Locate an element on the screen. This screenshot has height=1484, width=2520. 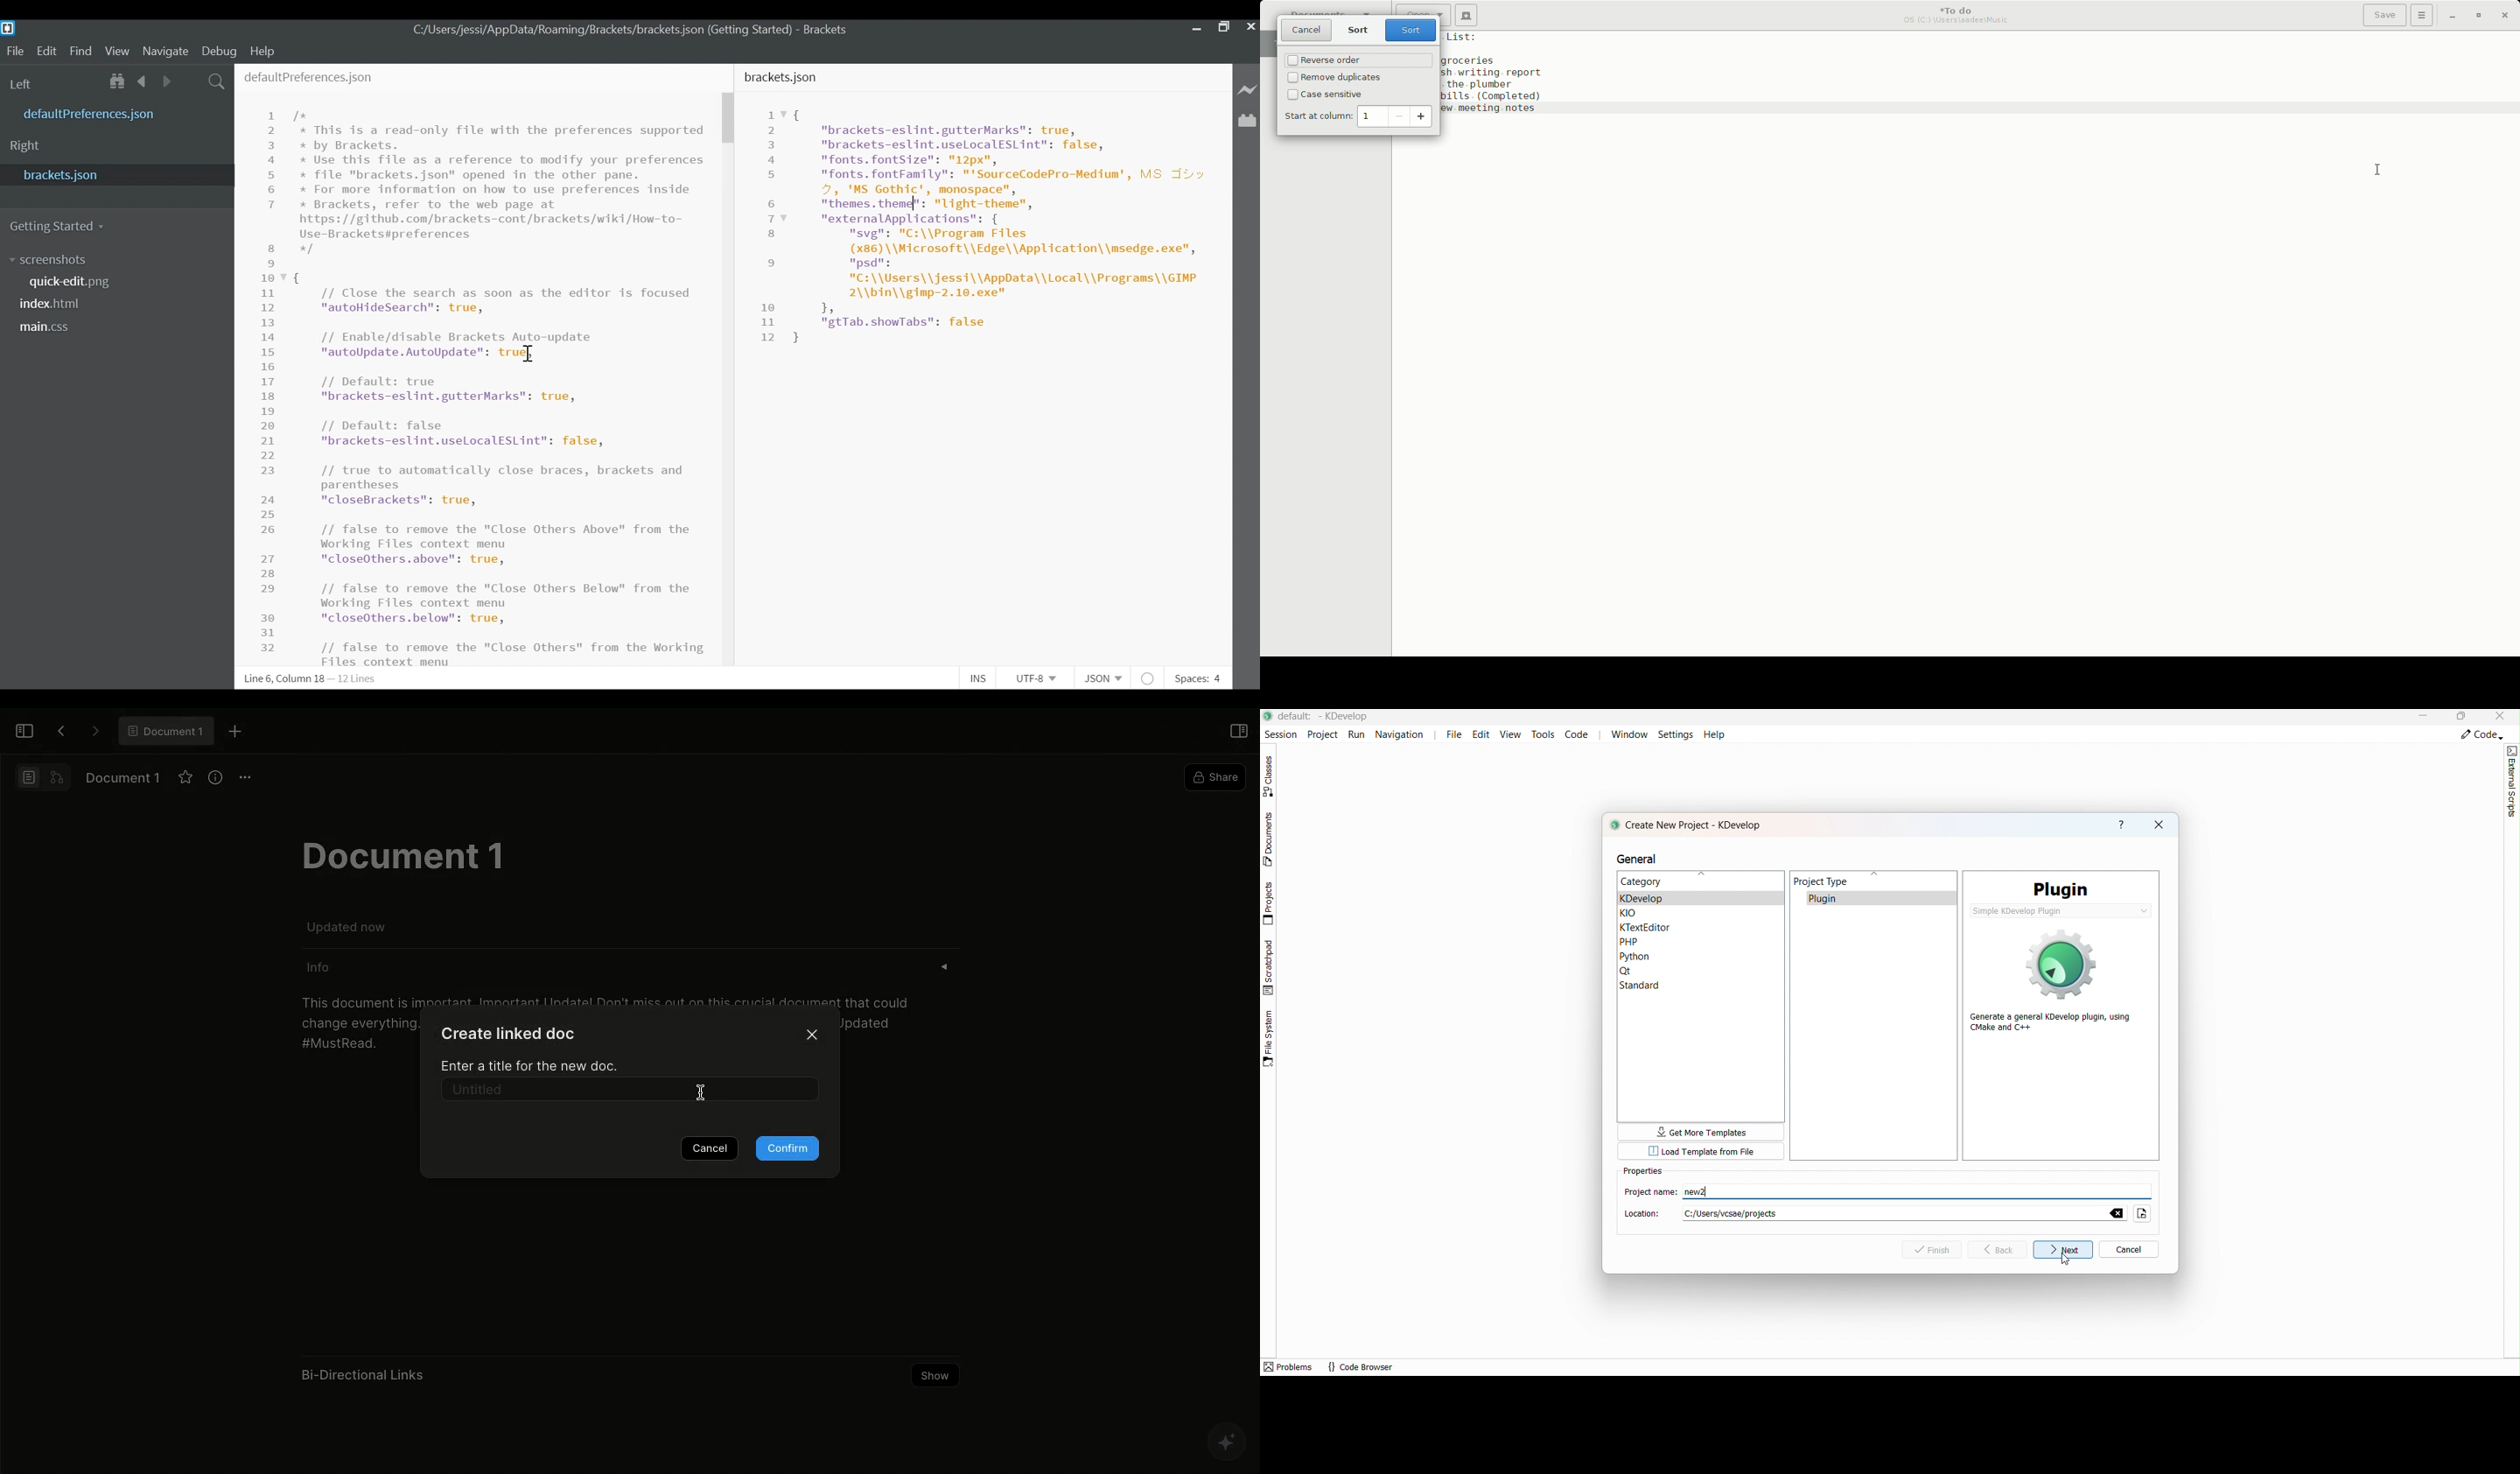
Code is located at coordinates (1578, 735).